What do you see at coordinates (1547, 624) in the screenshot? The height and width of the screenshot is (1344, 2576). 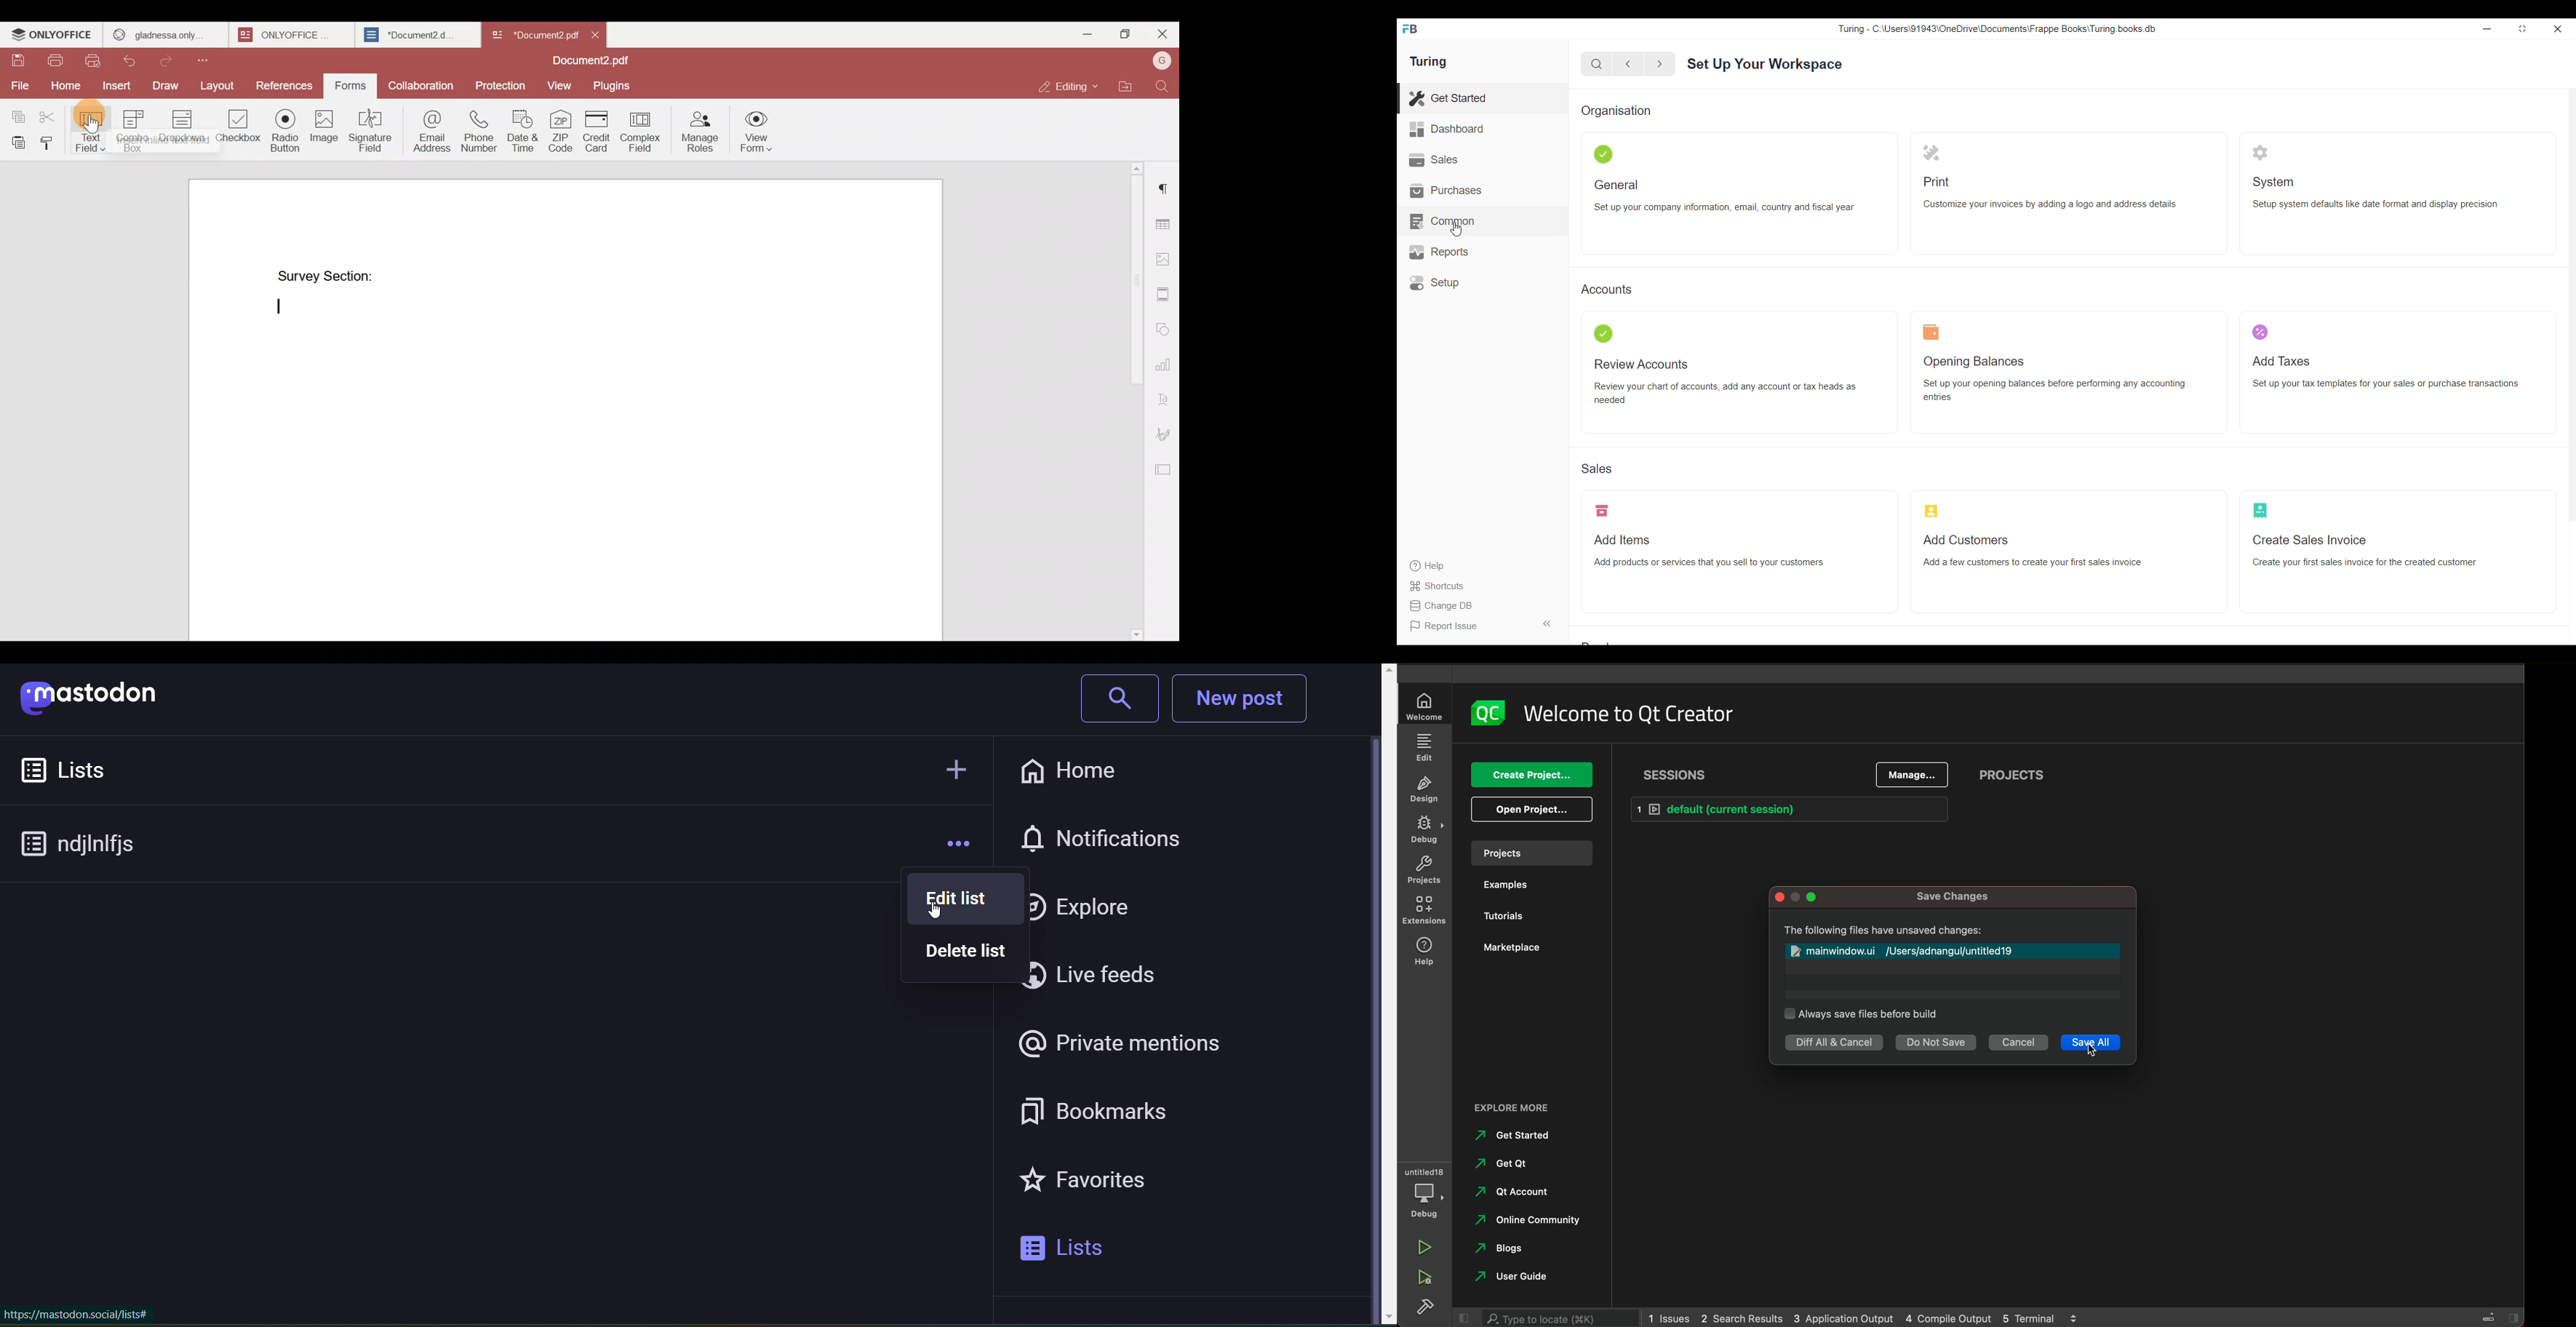 I see `Collapse sidebar` at bounding box center [1547, 624].